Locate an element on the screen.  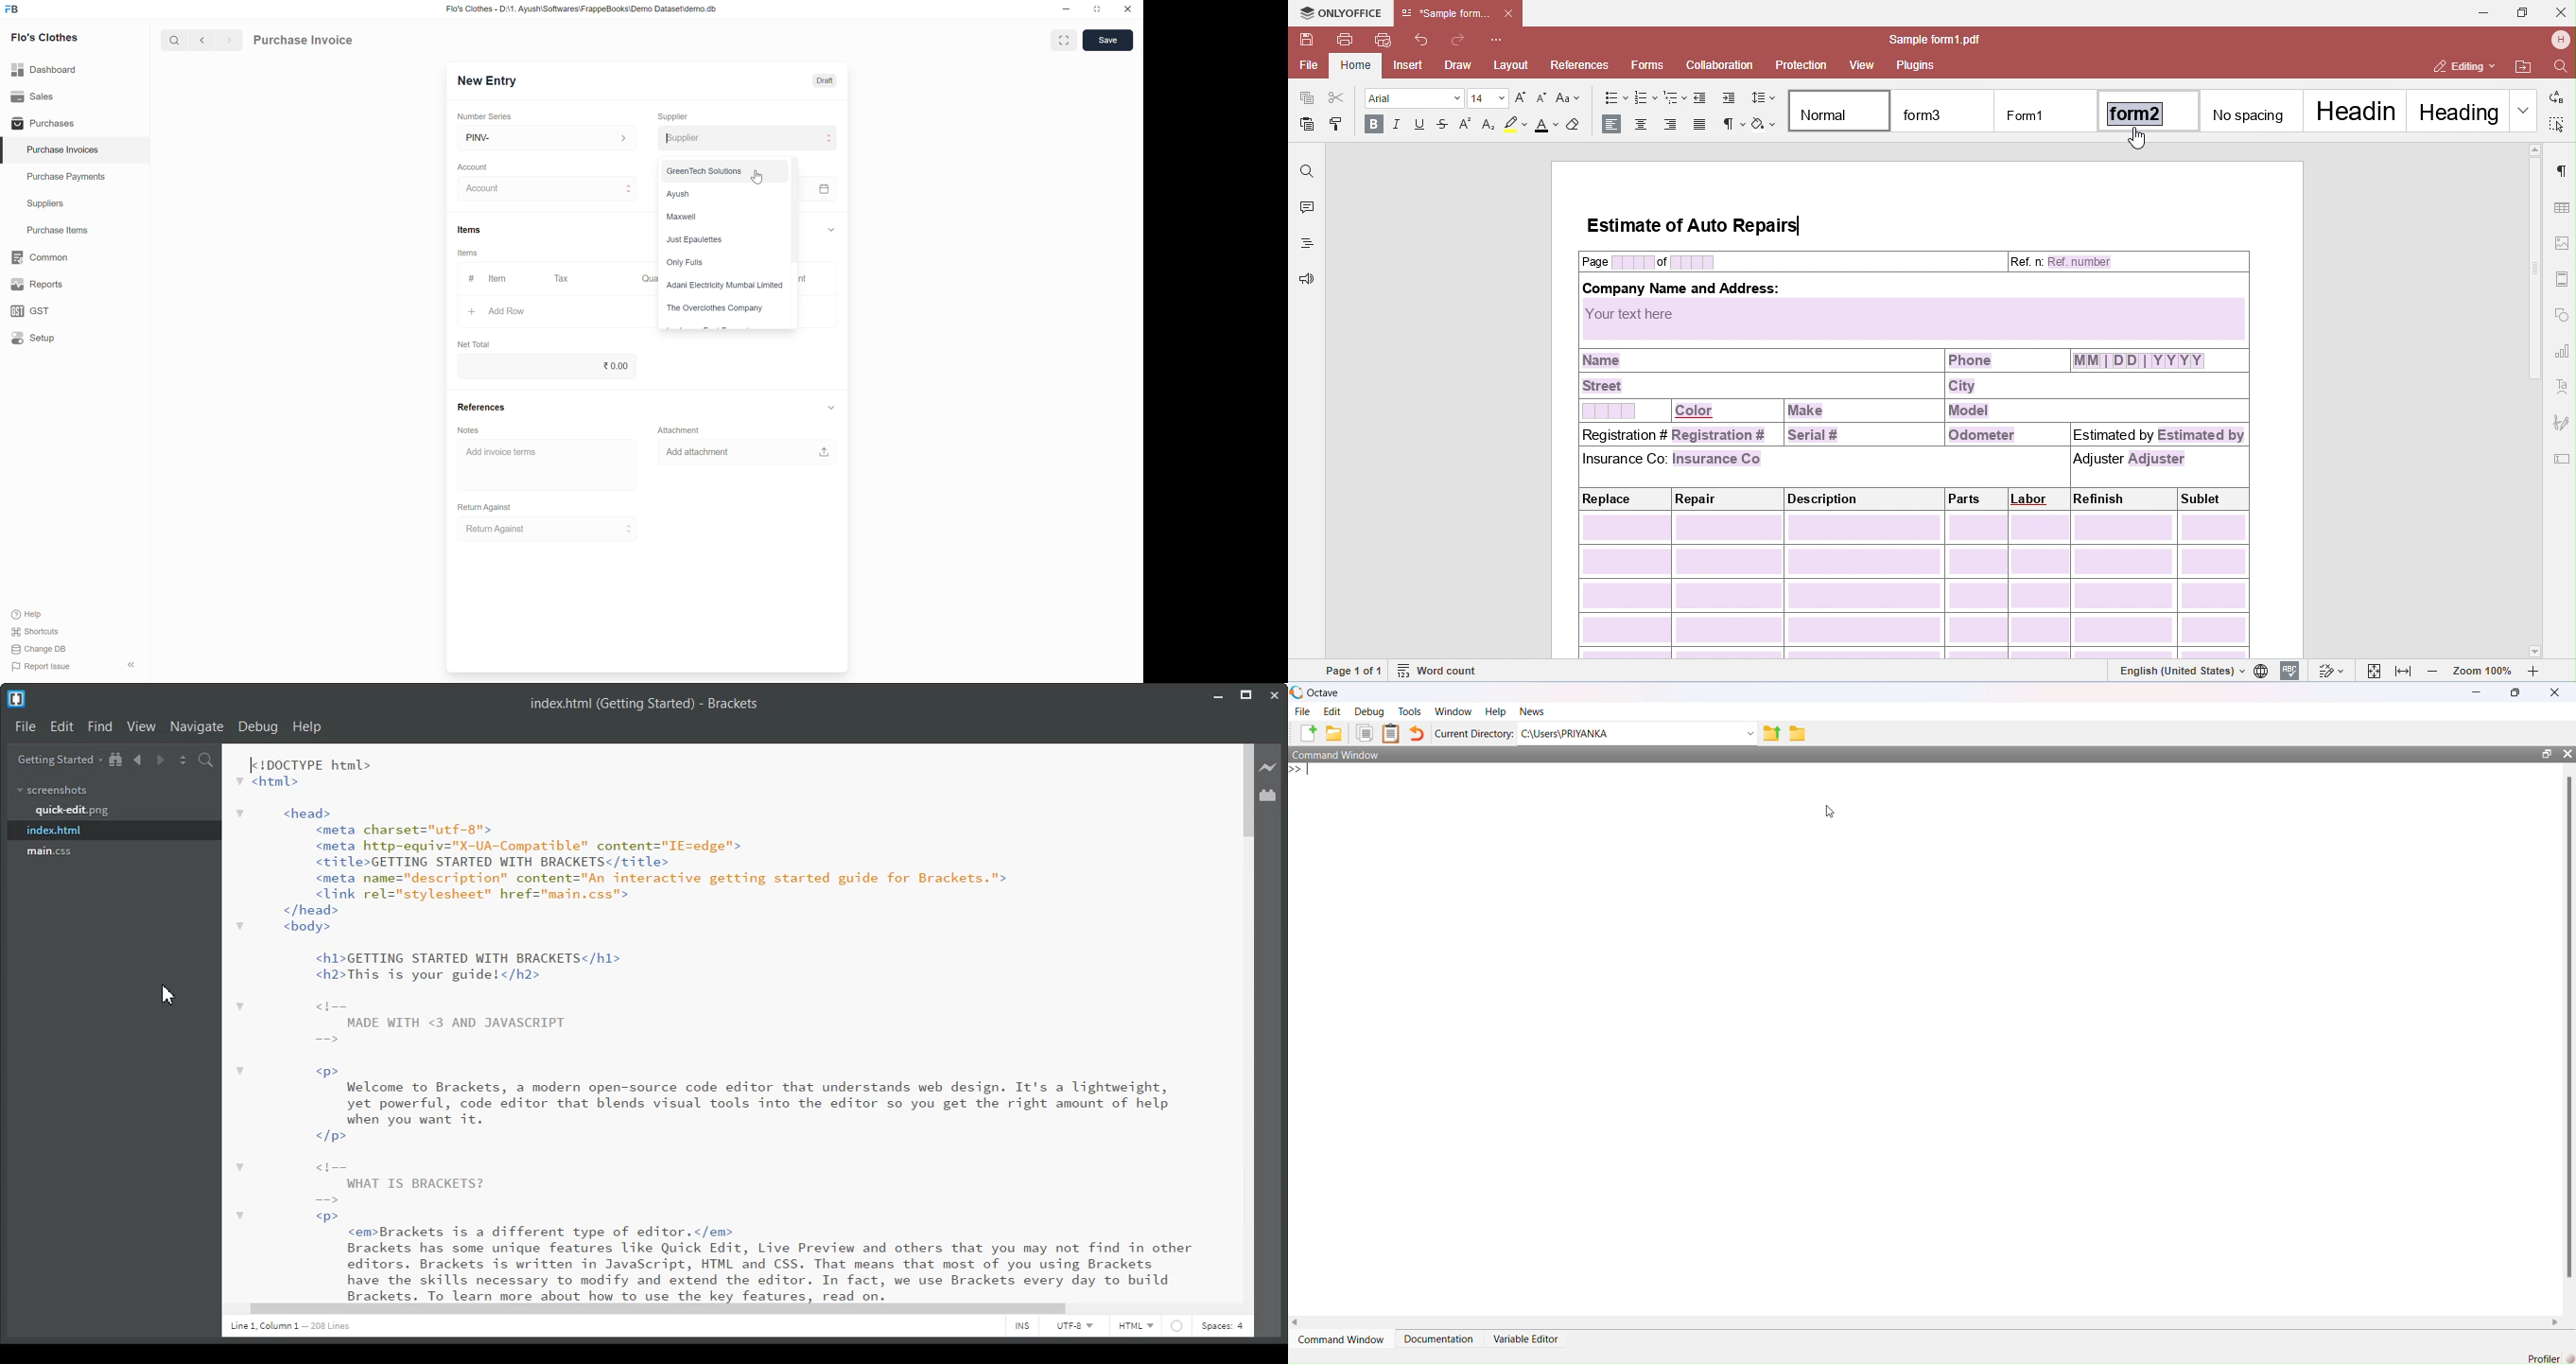
Getting Started is located at coordinates (55, 759).